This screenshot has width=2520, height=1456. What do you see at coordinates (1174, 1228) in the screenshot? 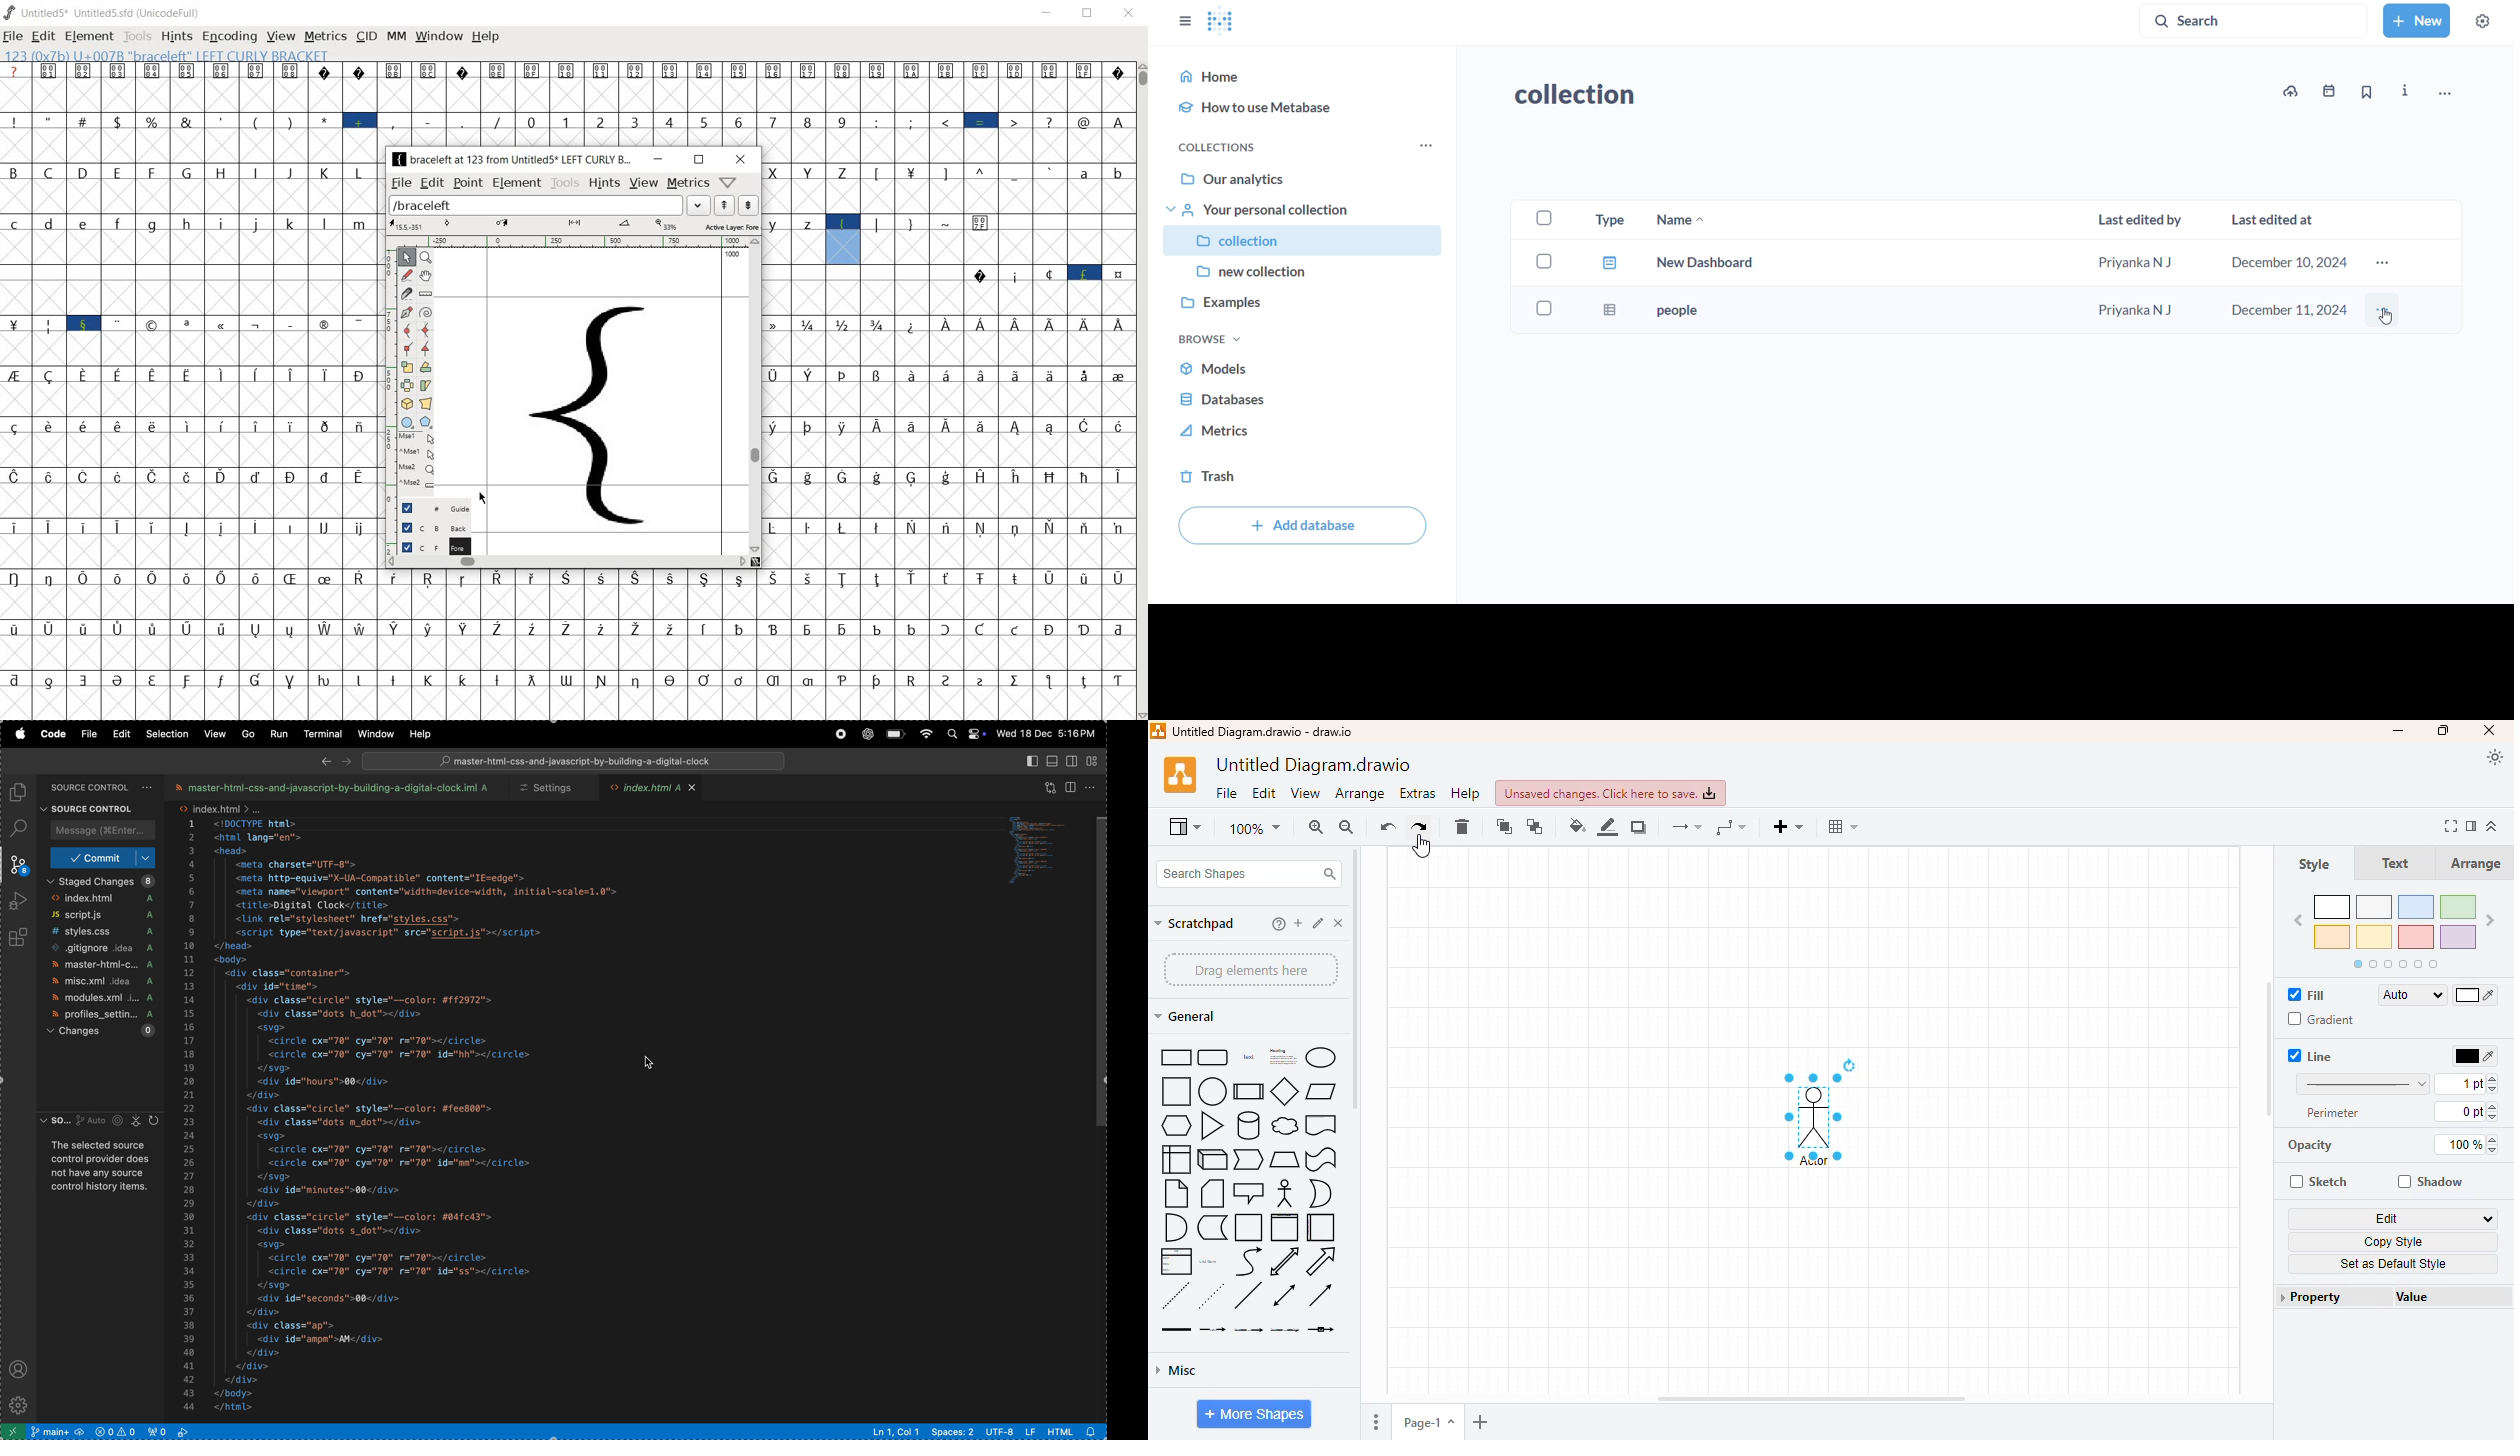
I see `and` at bounding box center [1174, 1228].